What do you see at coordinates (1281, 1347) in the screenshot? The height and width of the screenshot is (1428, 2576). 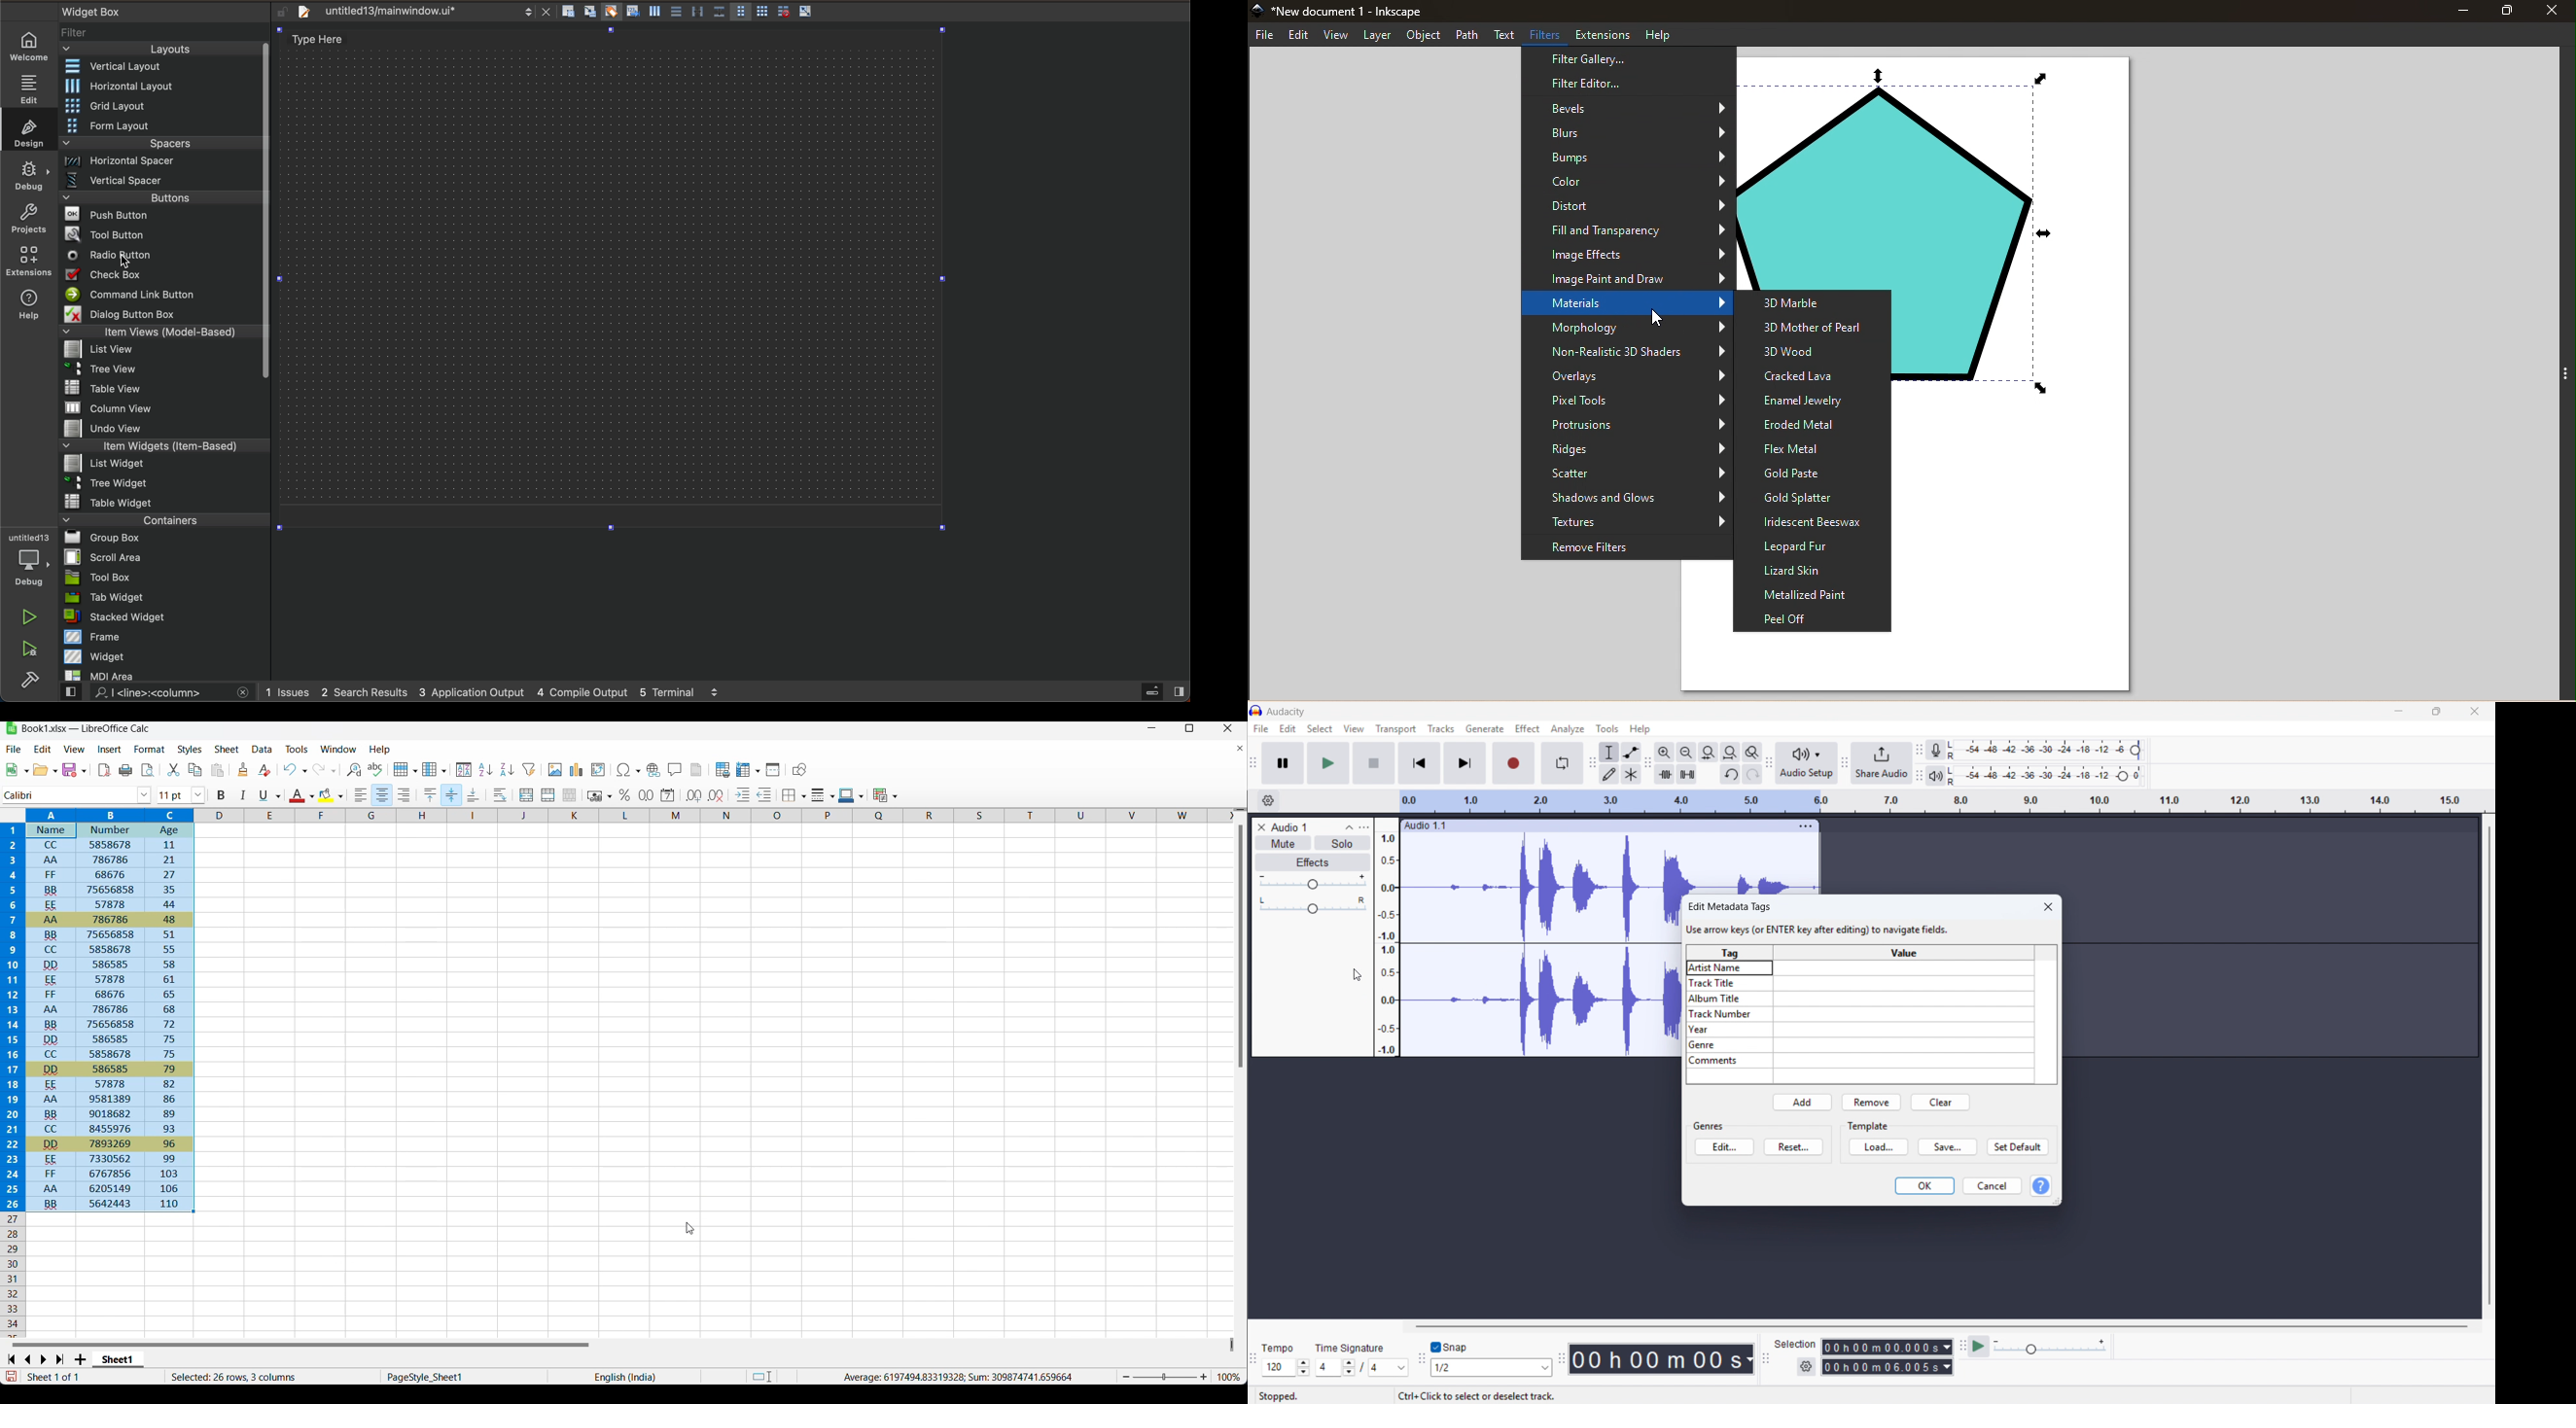 I see `tempo` at bounding box center [1281, 1347].